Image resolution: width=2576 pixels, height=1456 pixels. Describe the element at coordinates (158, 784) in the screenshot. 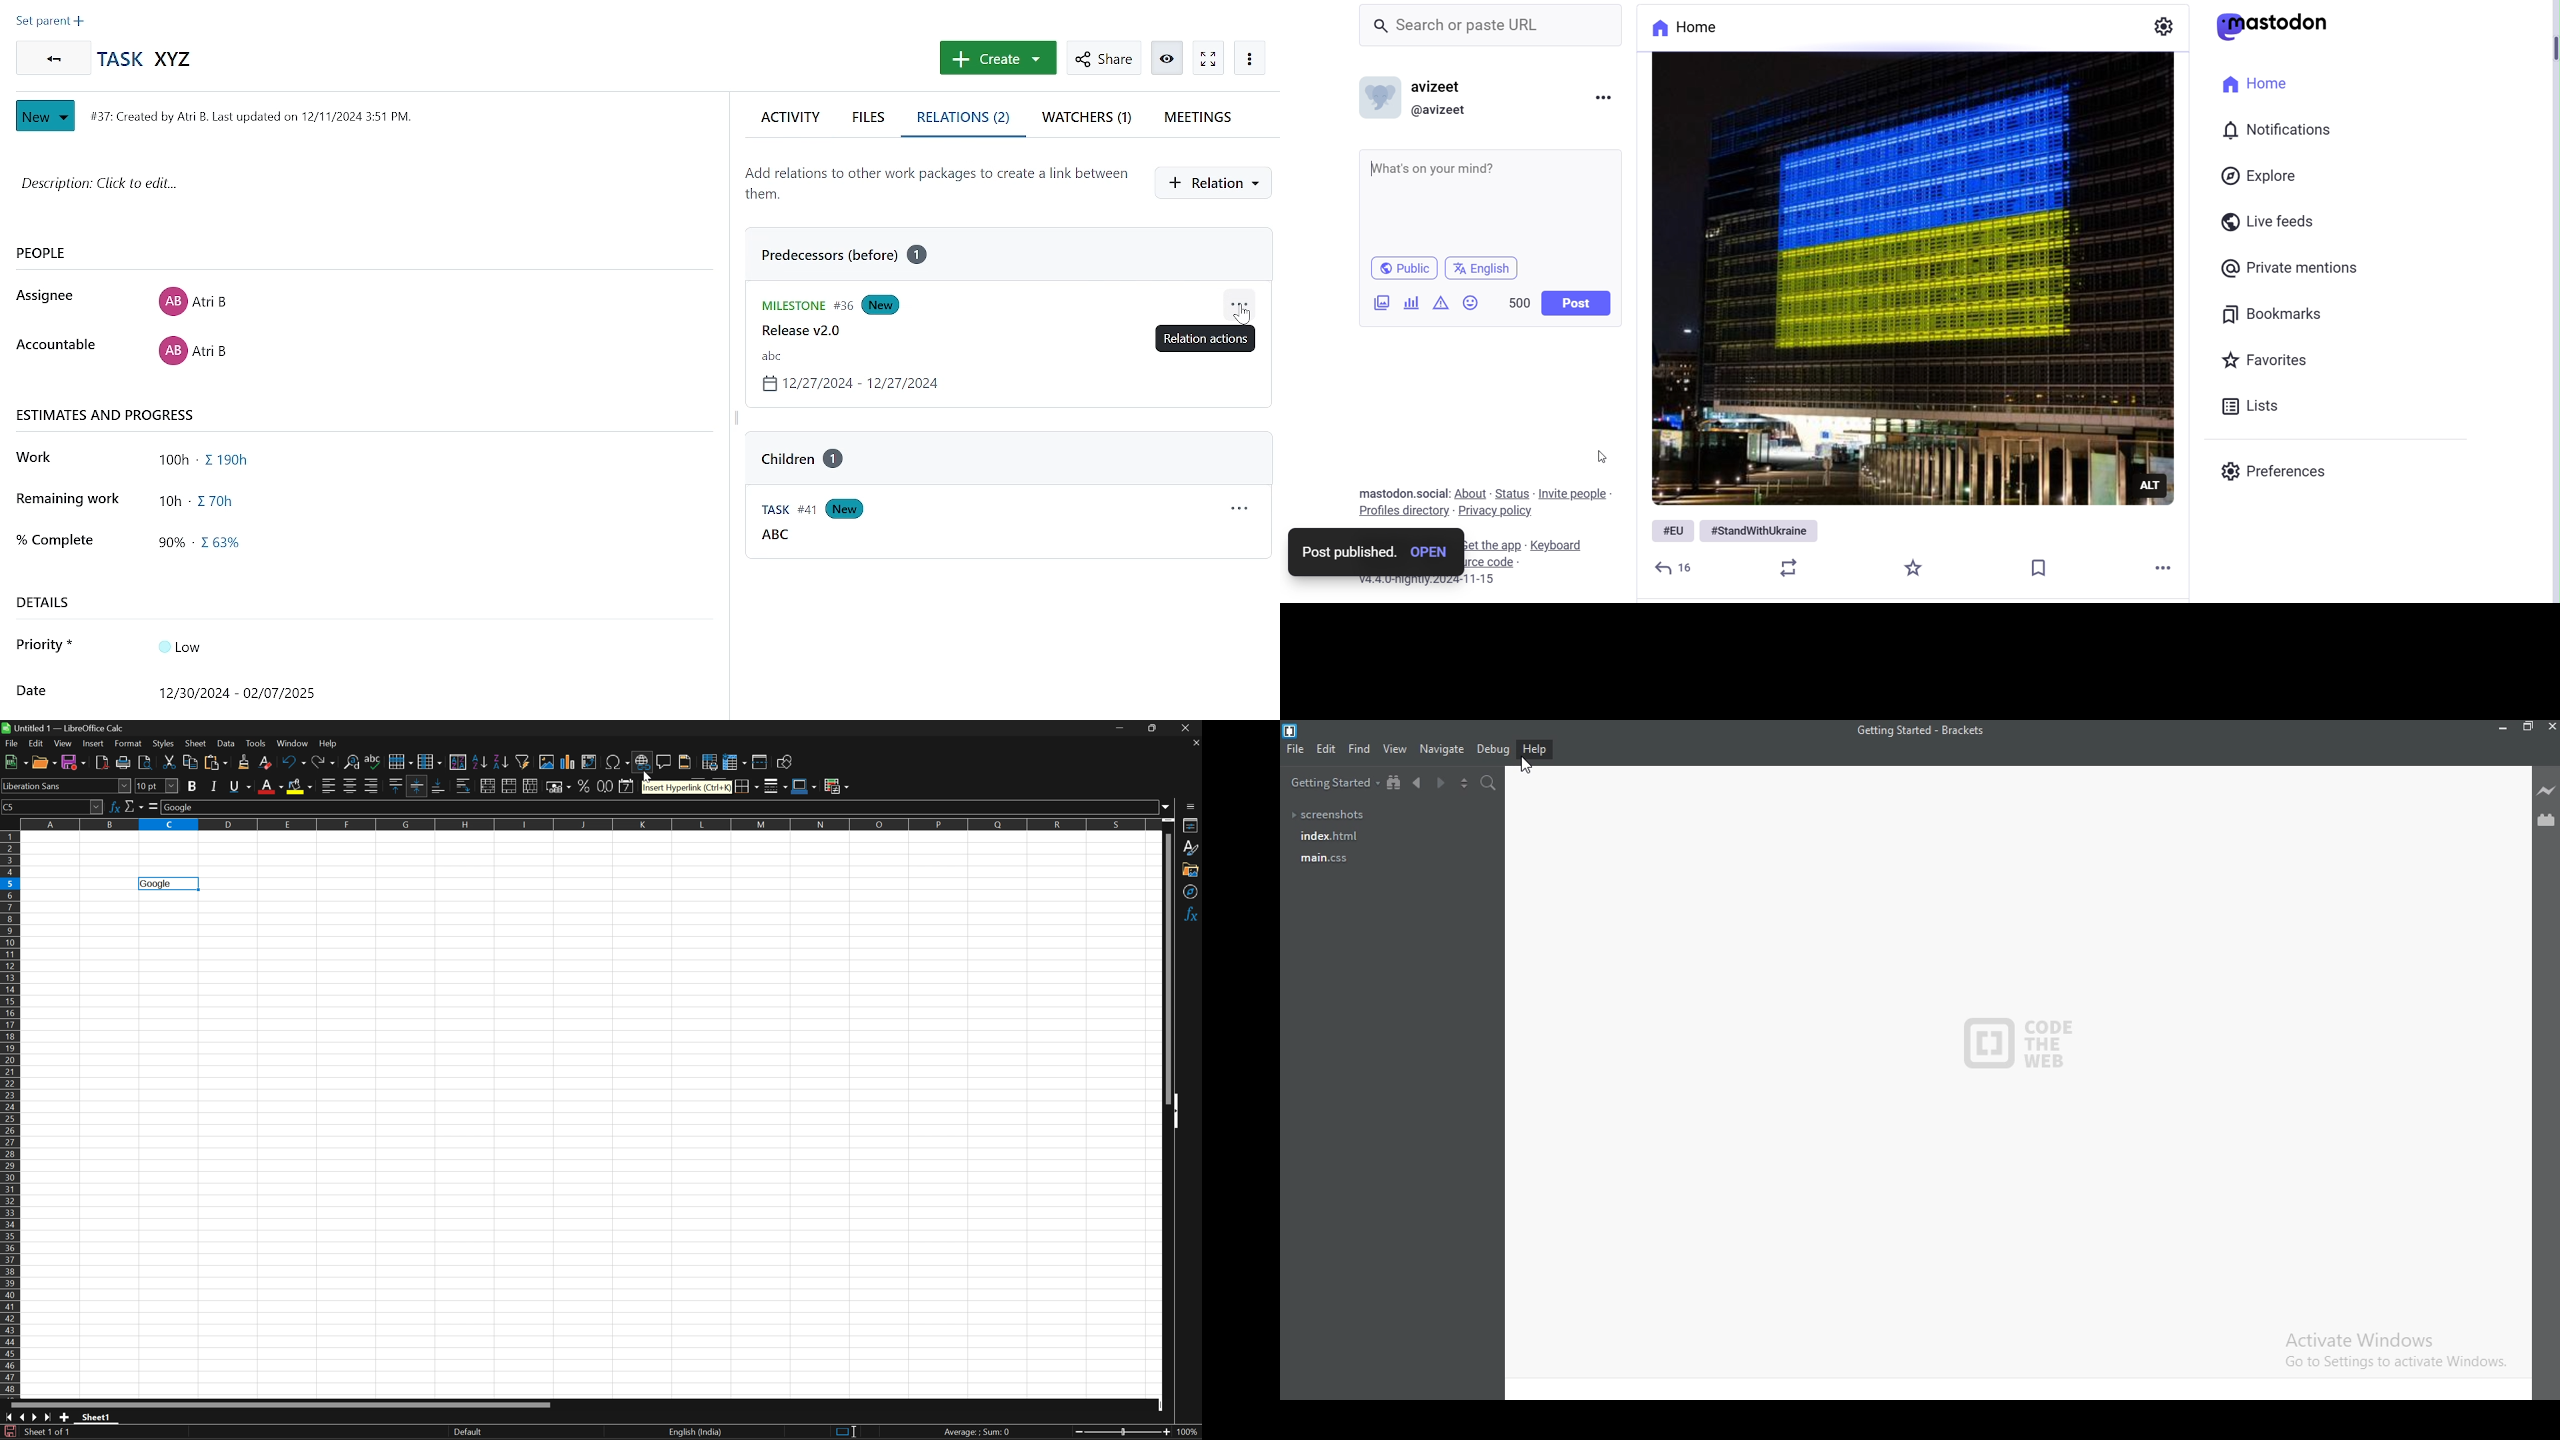

I see `Font size` at that location.